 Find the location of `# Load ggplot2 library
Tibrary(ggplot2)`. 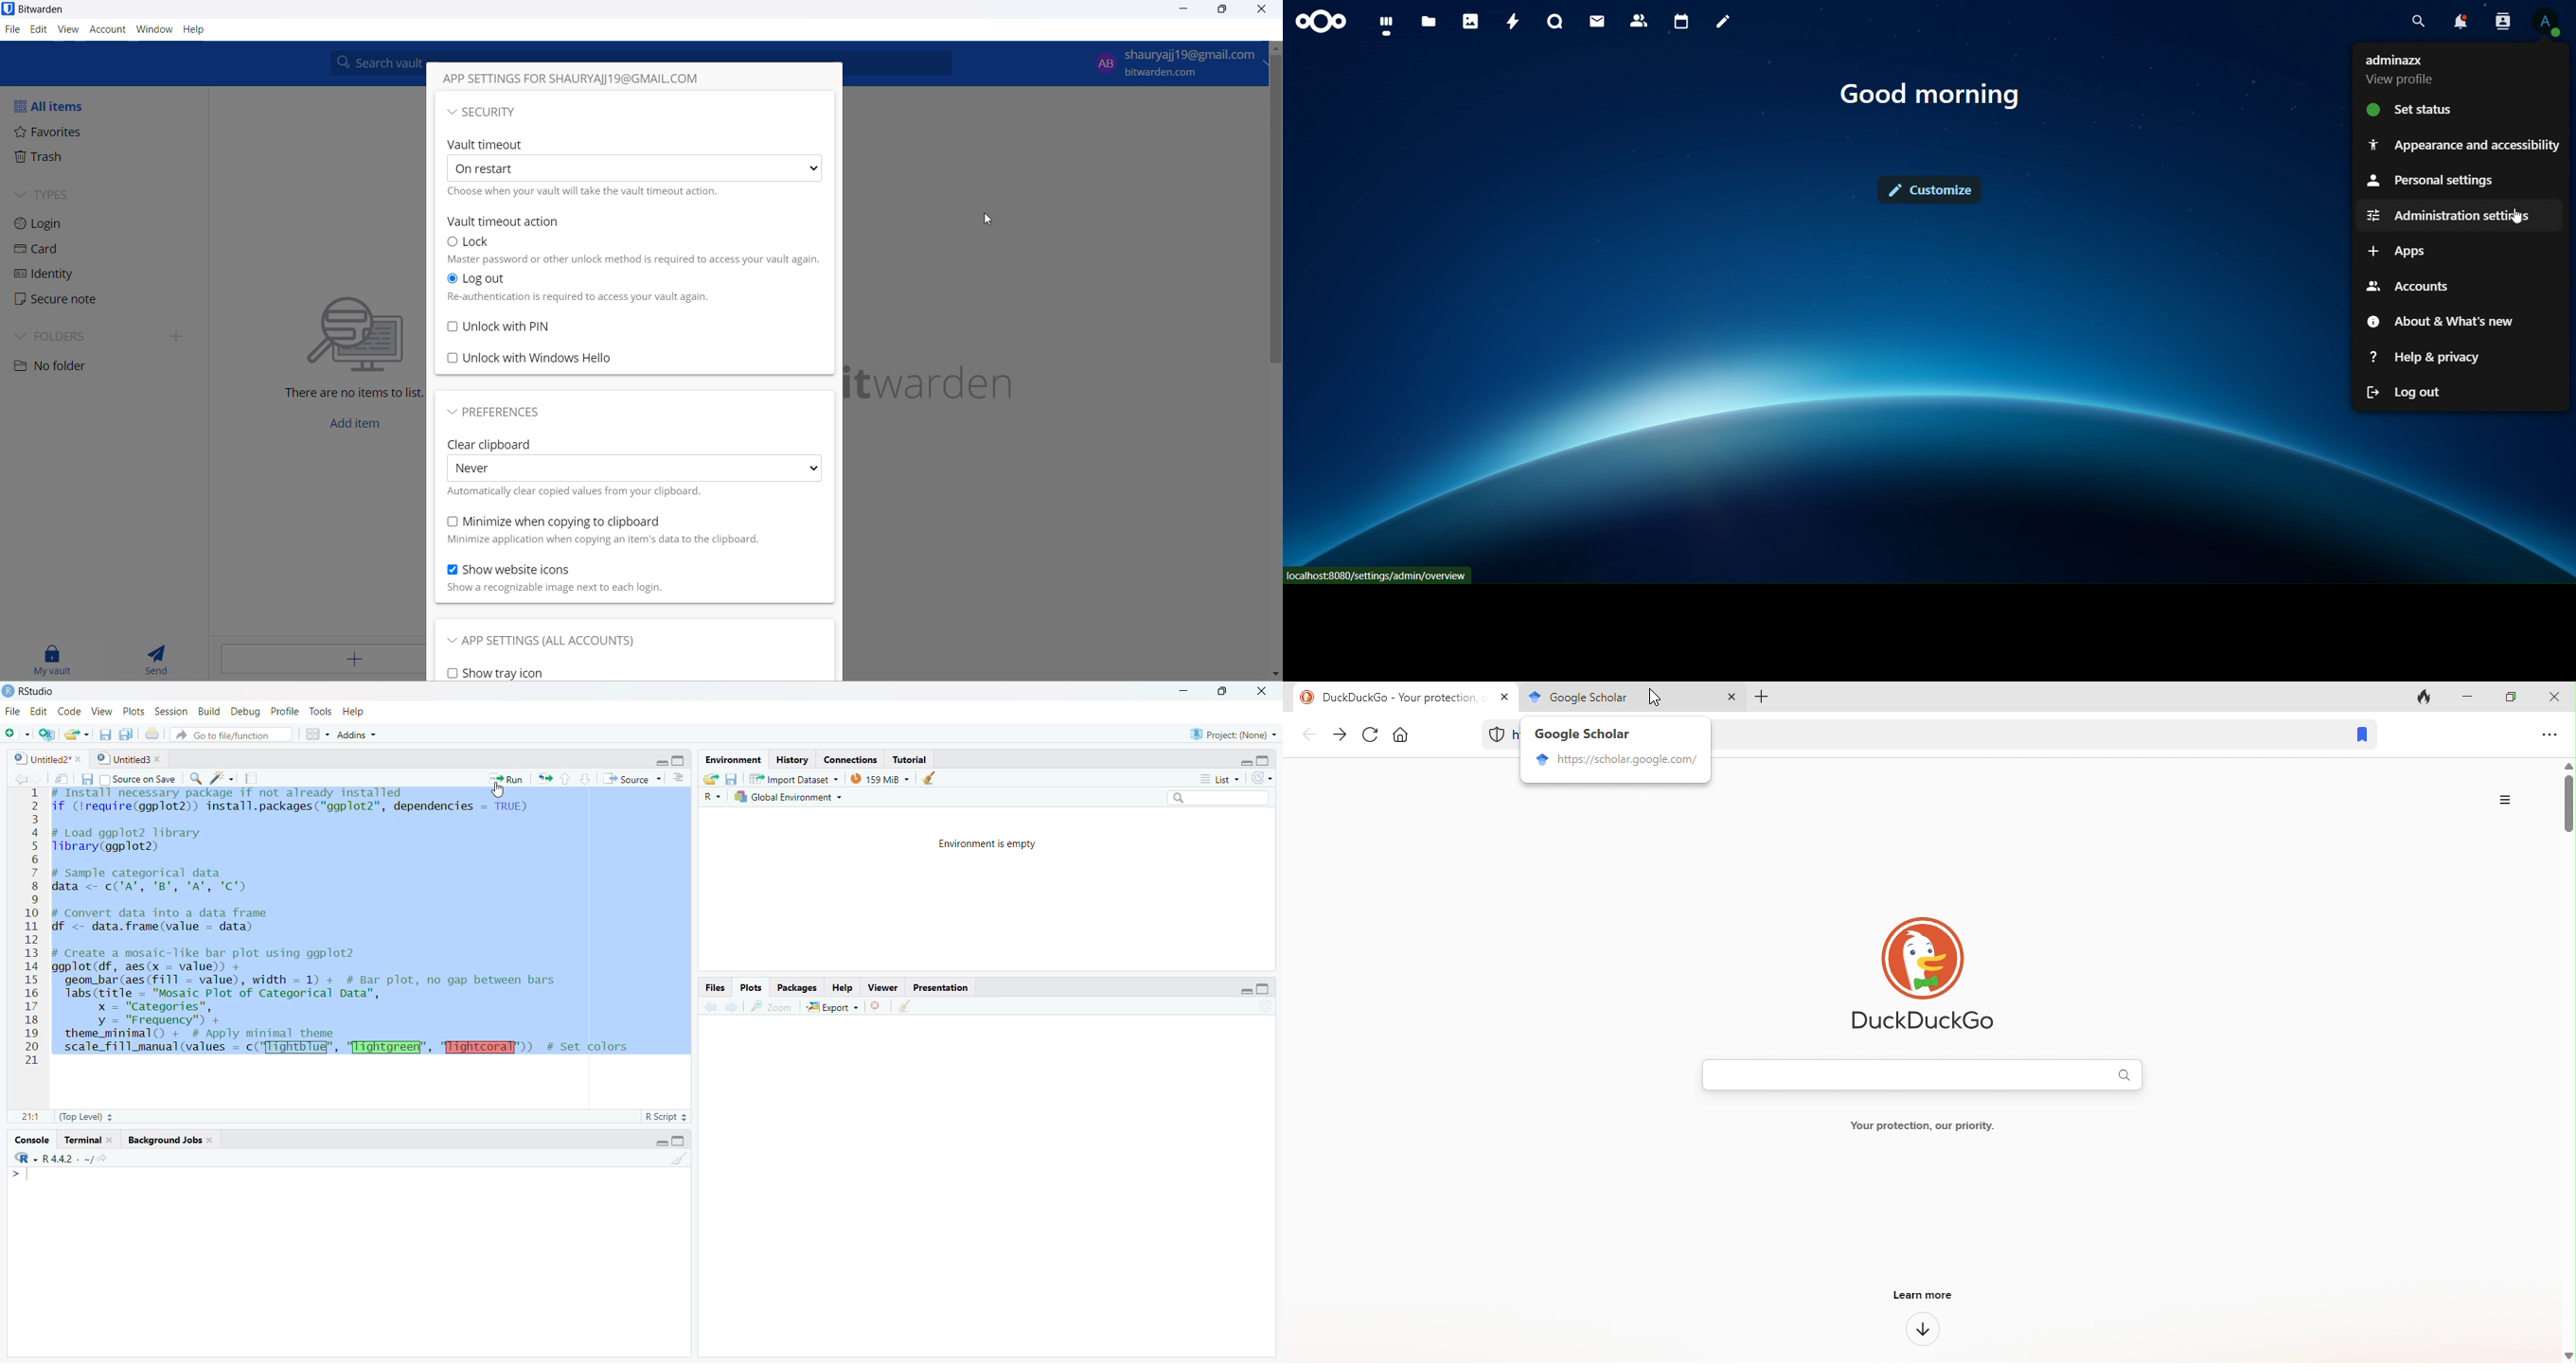

# Load ggplot2 library
Tibrary(ggplot2) is located at coordinates (130, 841).